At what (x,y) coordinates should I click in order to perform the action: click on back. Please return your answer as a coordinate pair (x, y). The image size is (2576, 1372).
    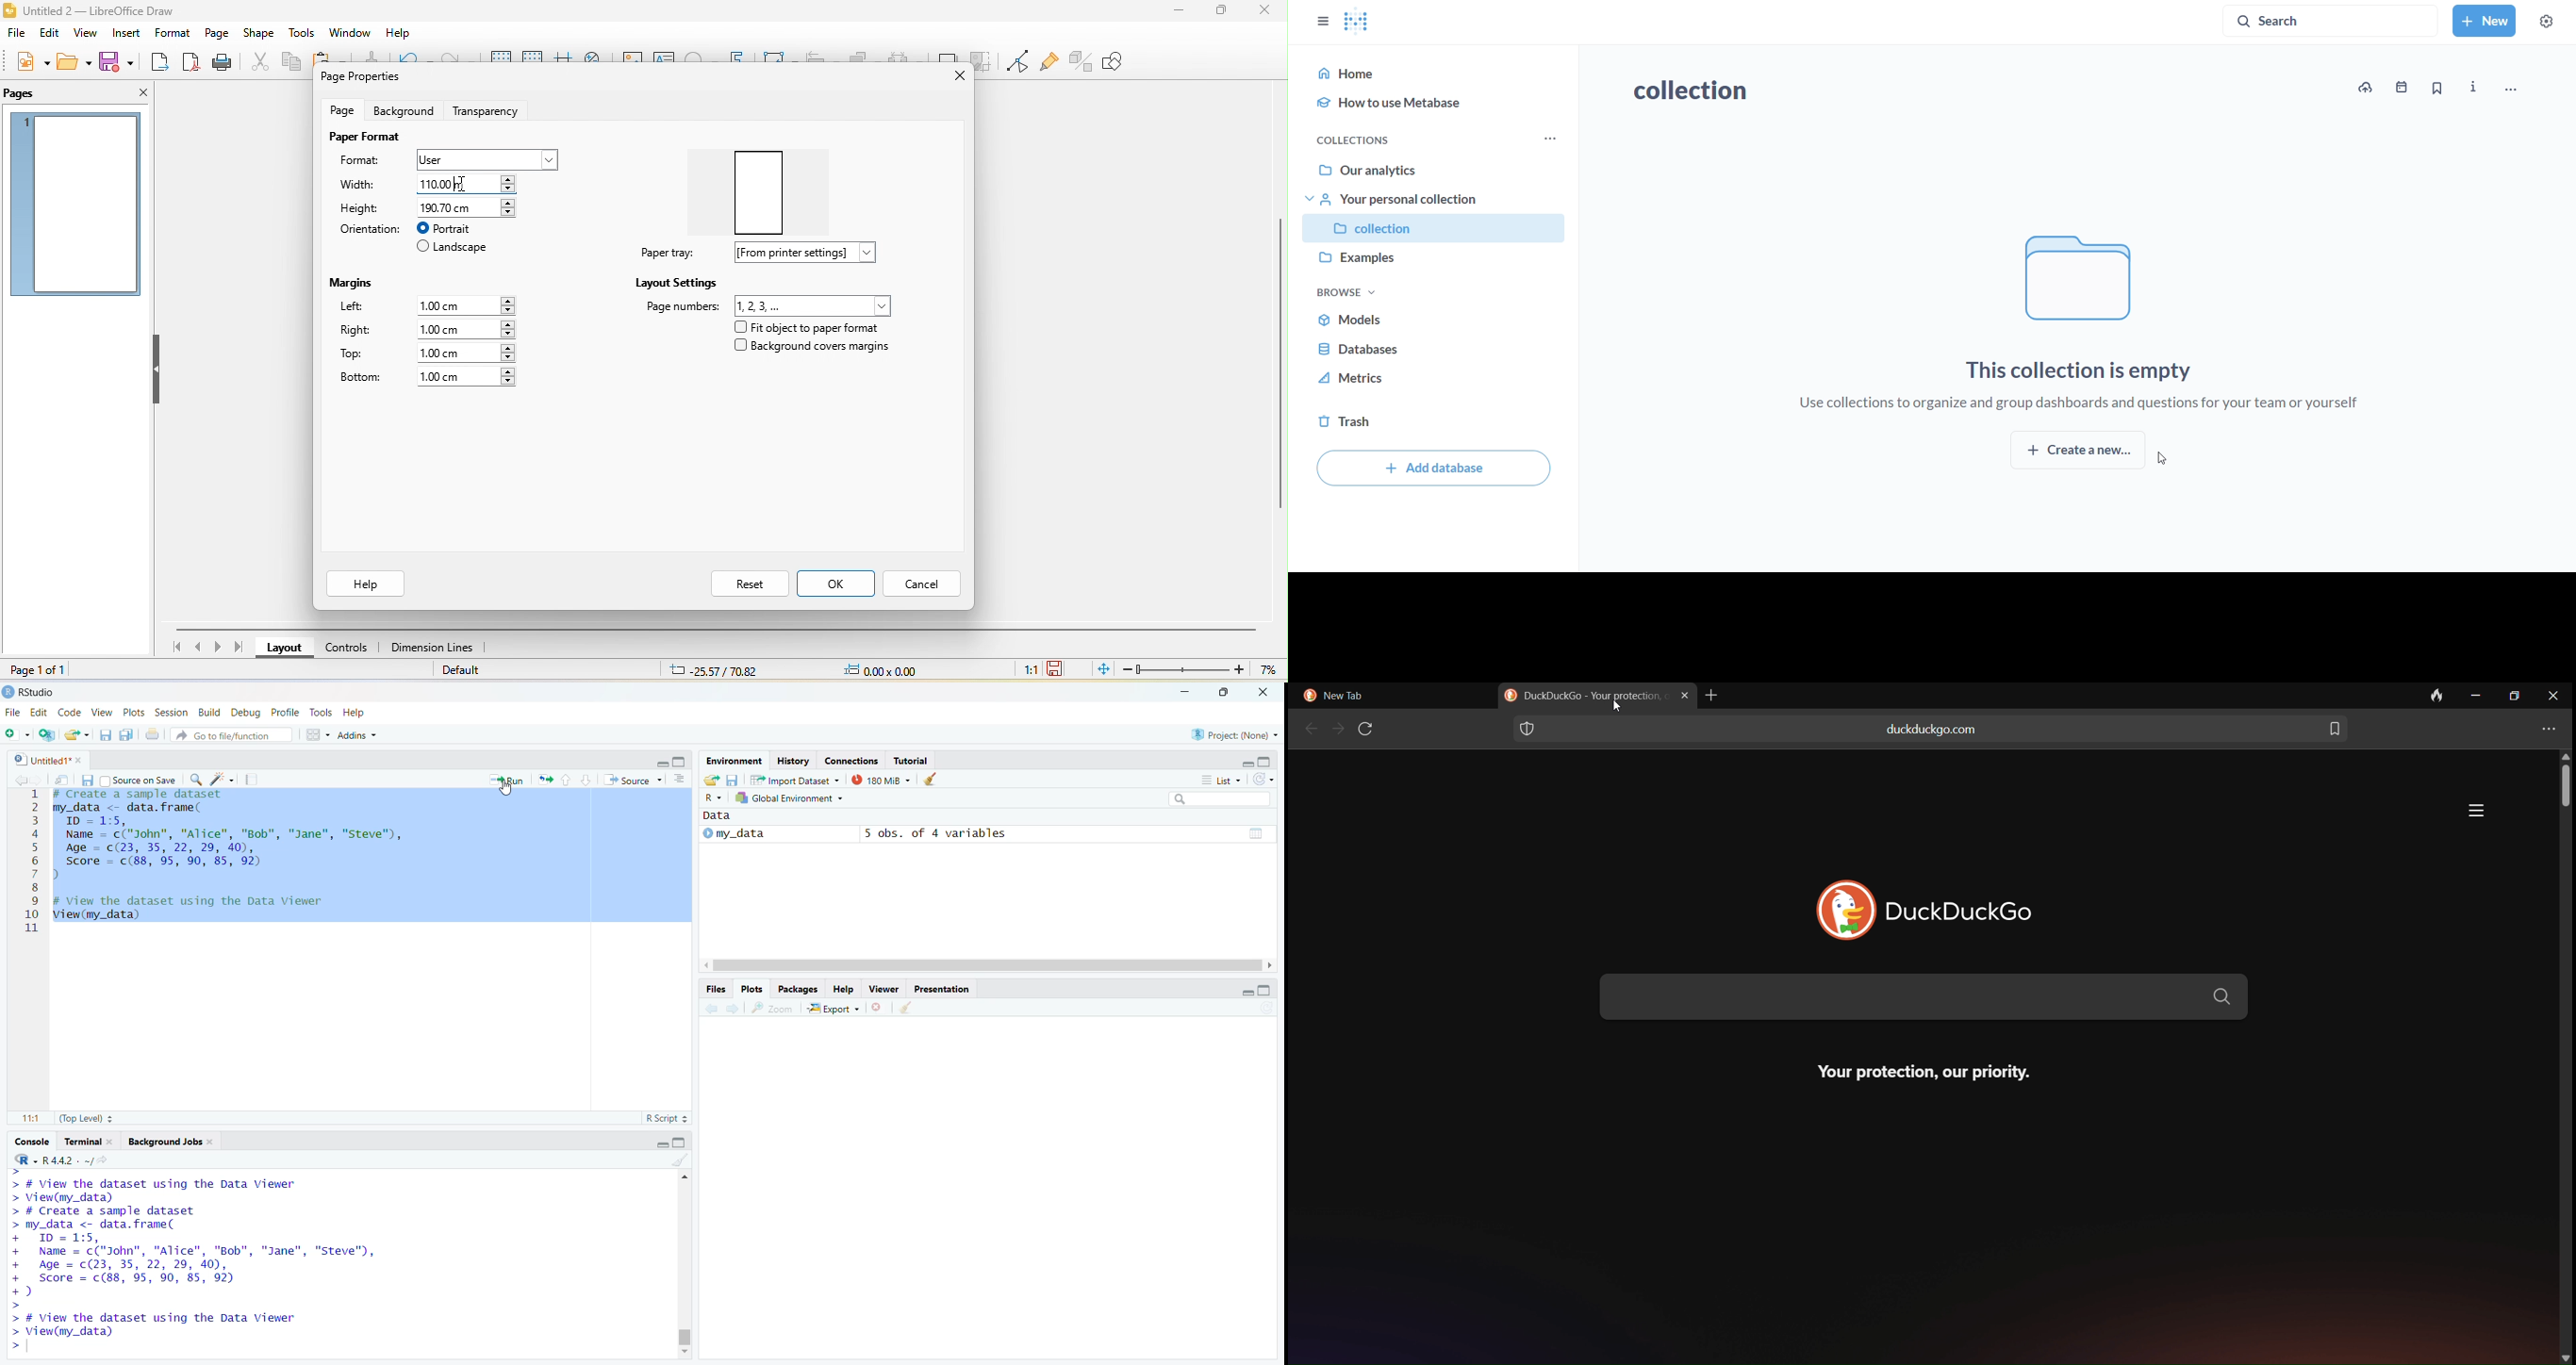
    Looking at the image, I should click on (1307, 730).